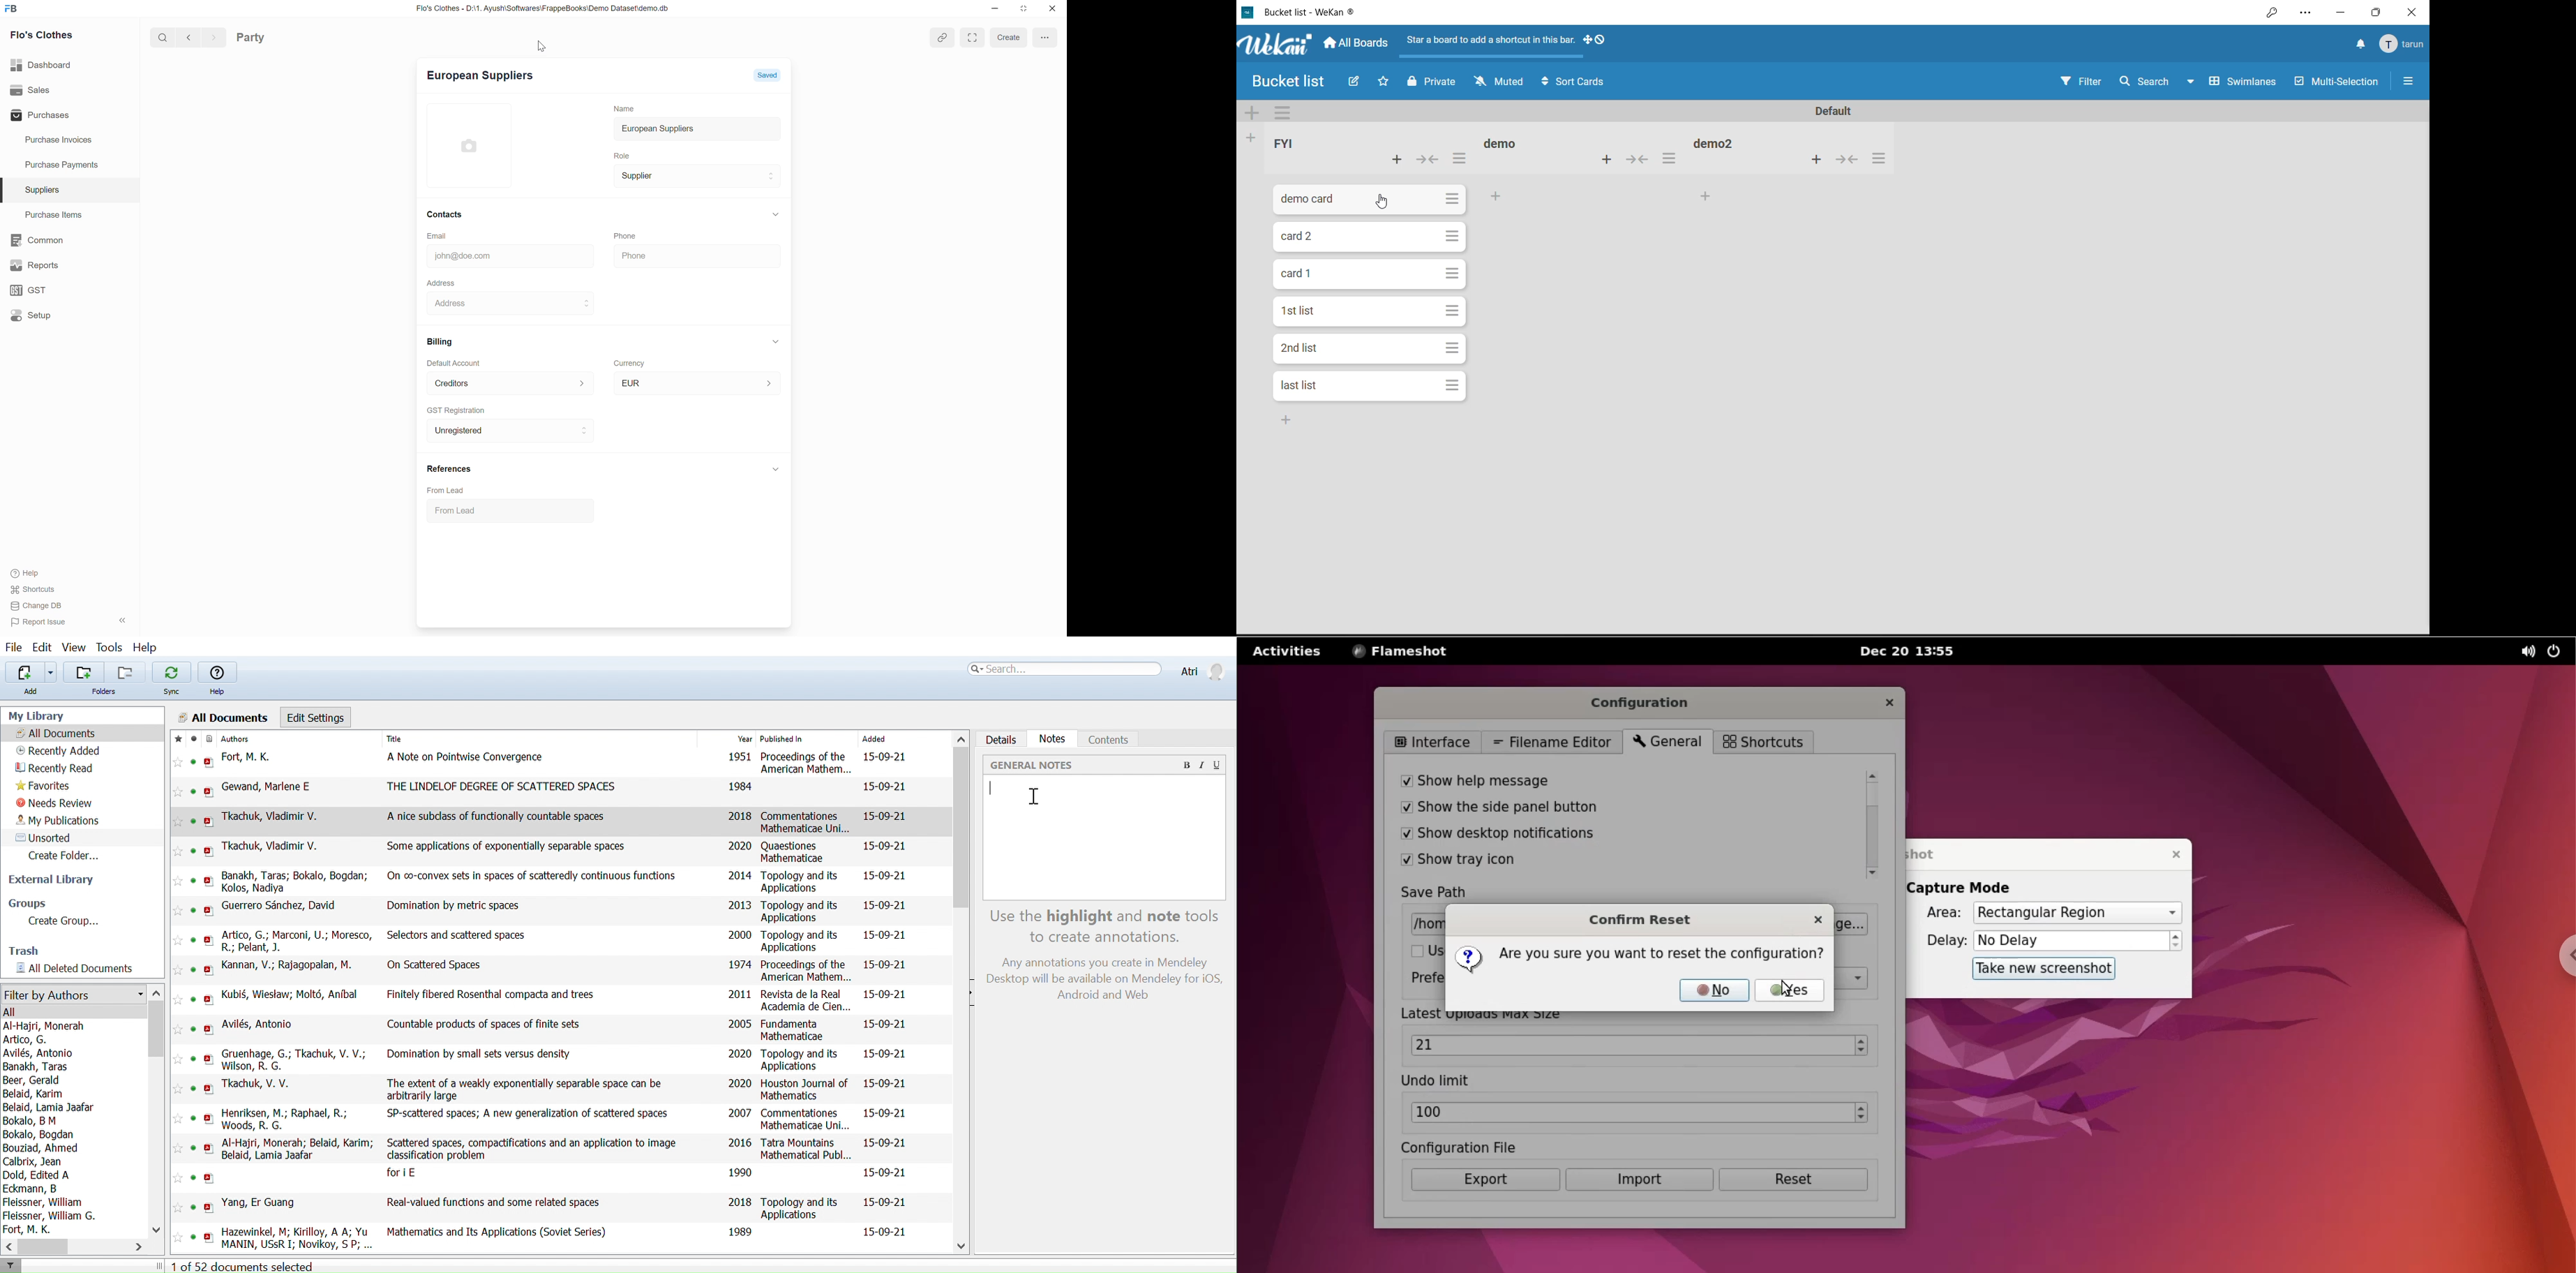  I want to click on Sync, so click(171, 672).